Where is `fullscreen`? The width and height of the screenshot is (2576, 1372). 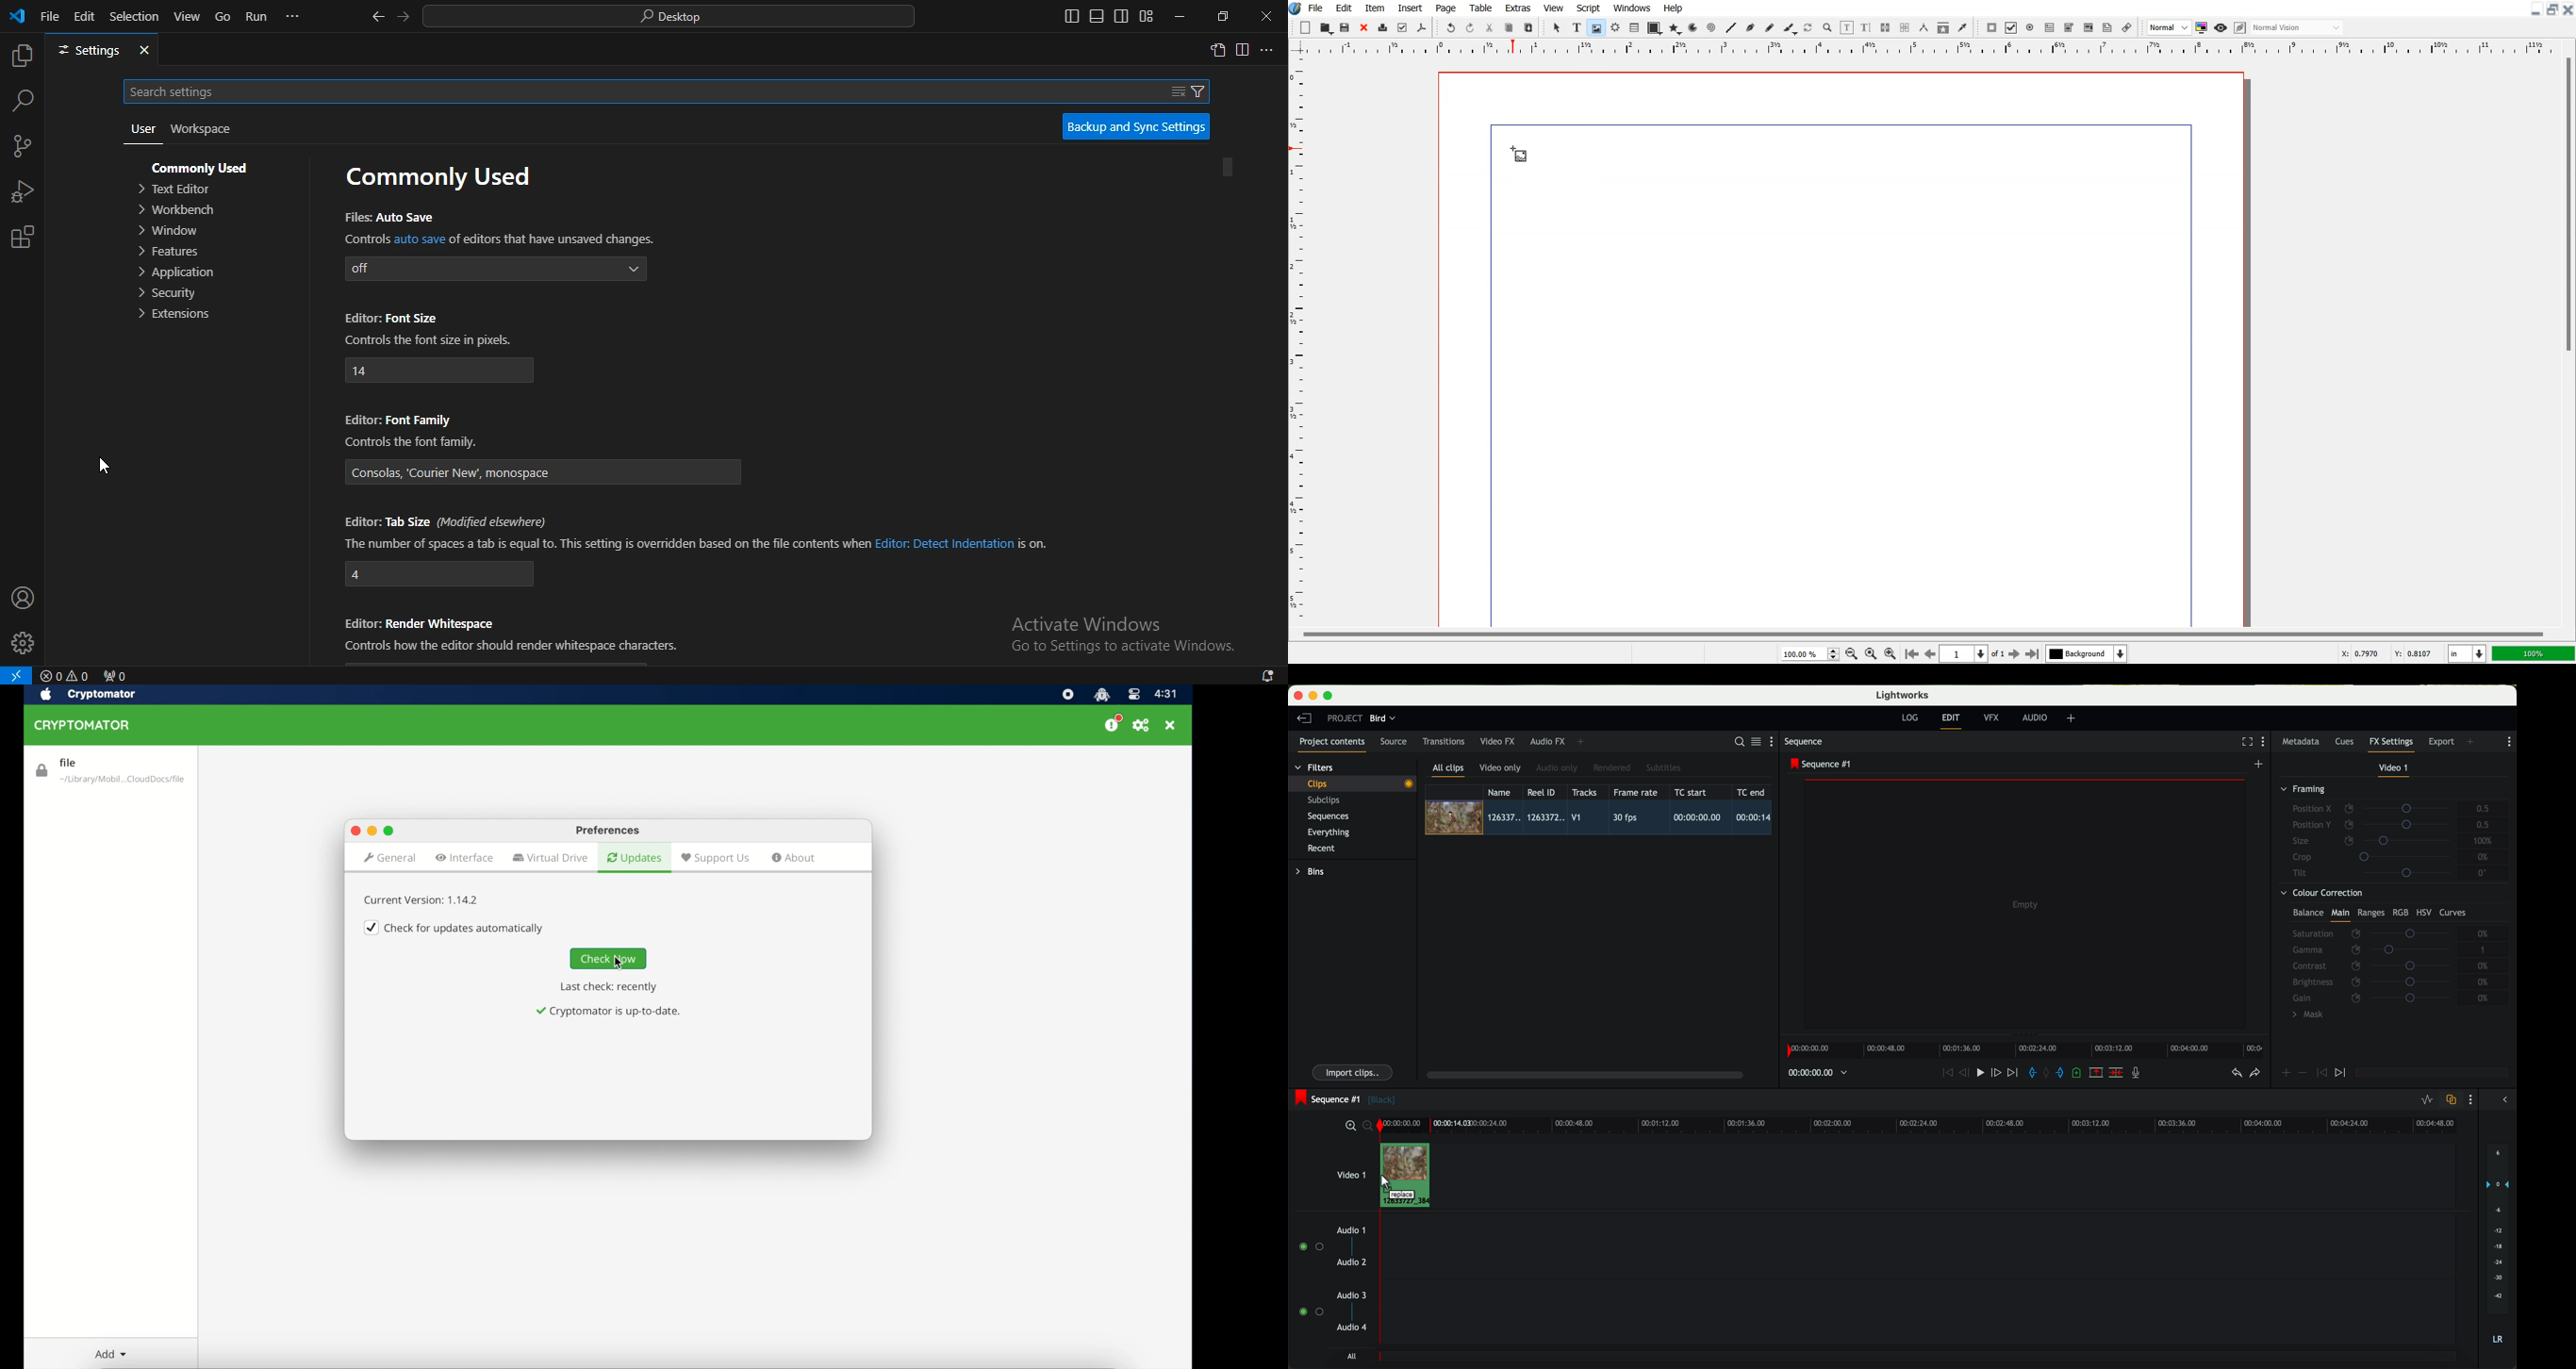
fullscreen is located at coordinates (2245, 741).